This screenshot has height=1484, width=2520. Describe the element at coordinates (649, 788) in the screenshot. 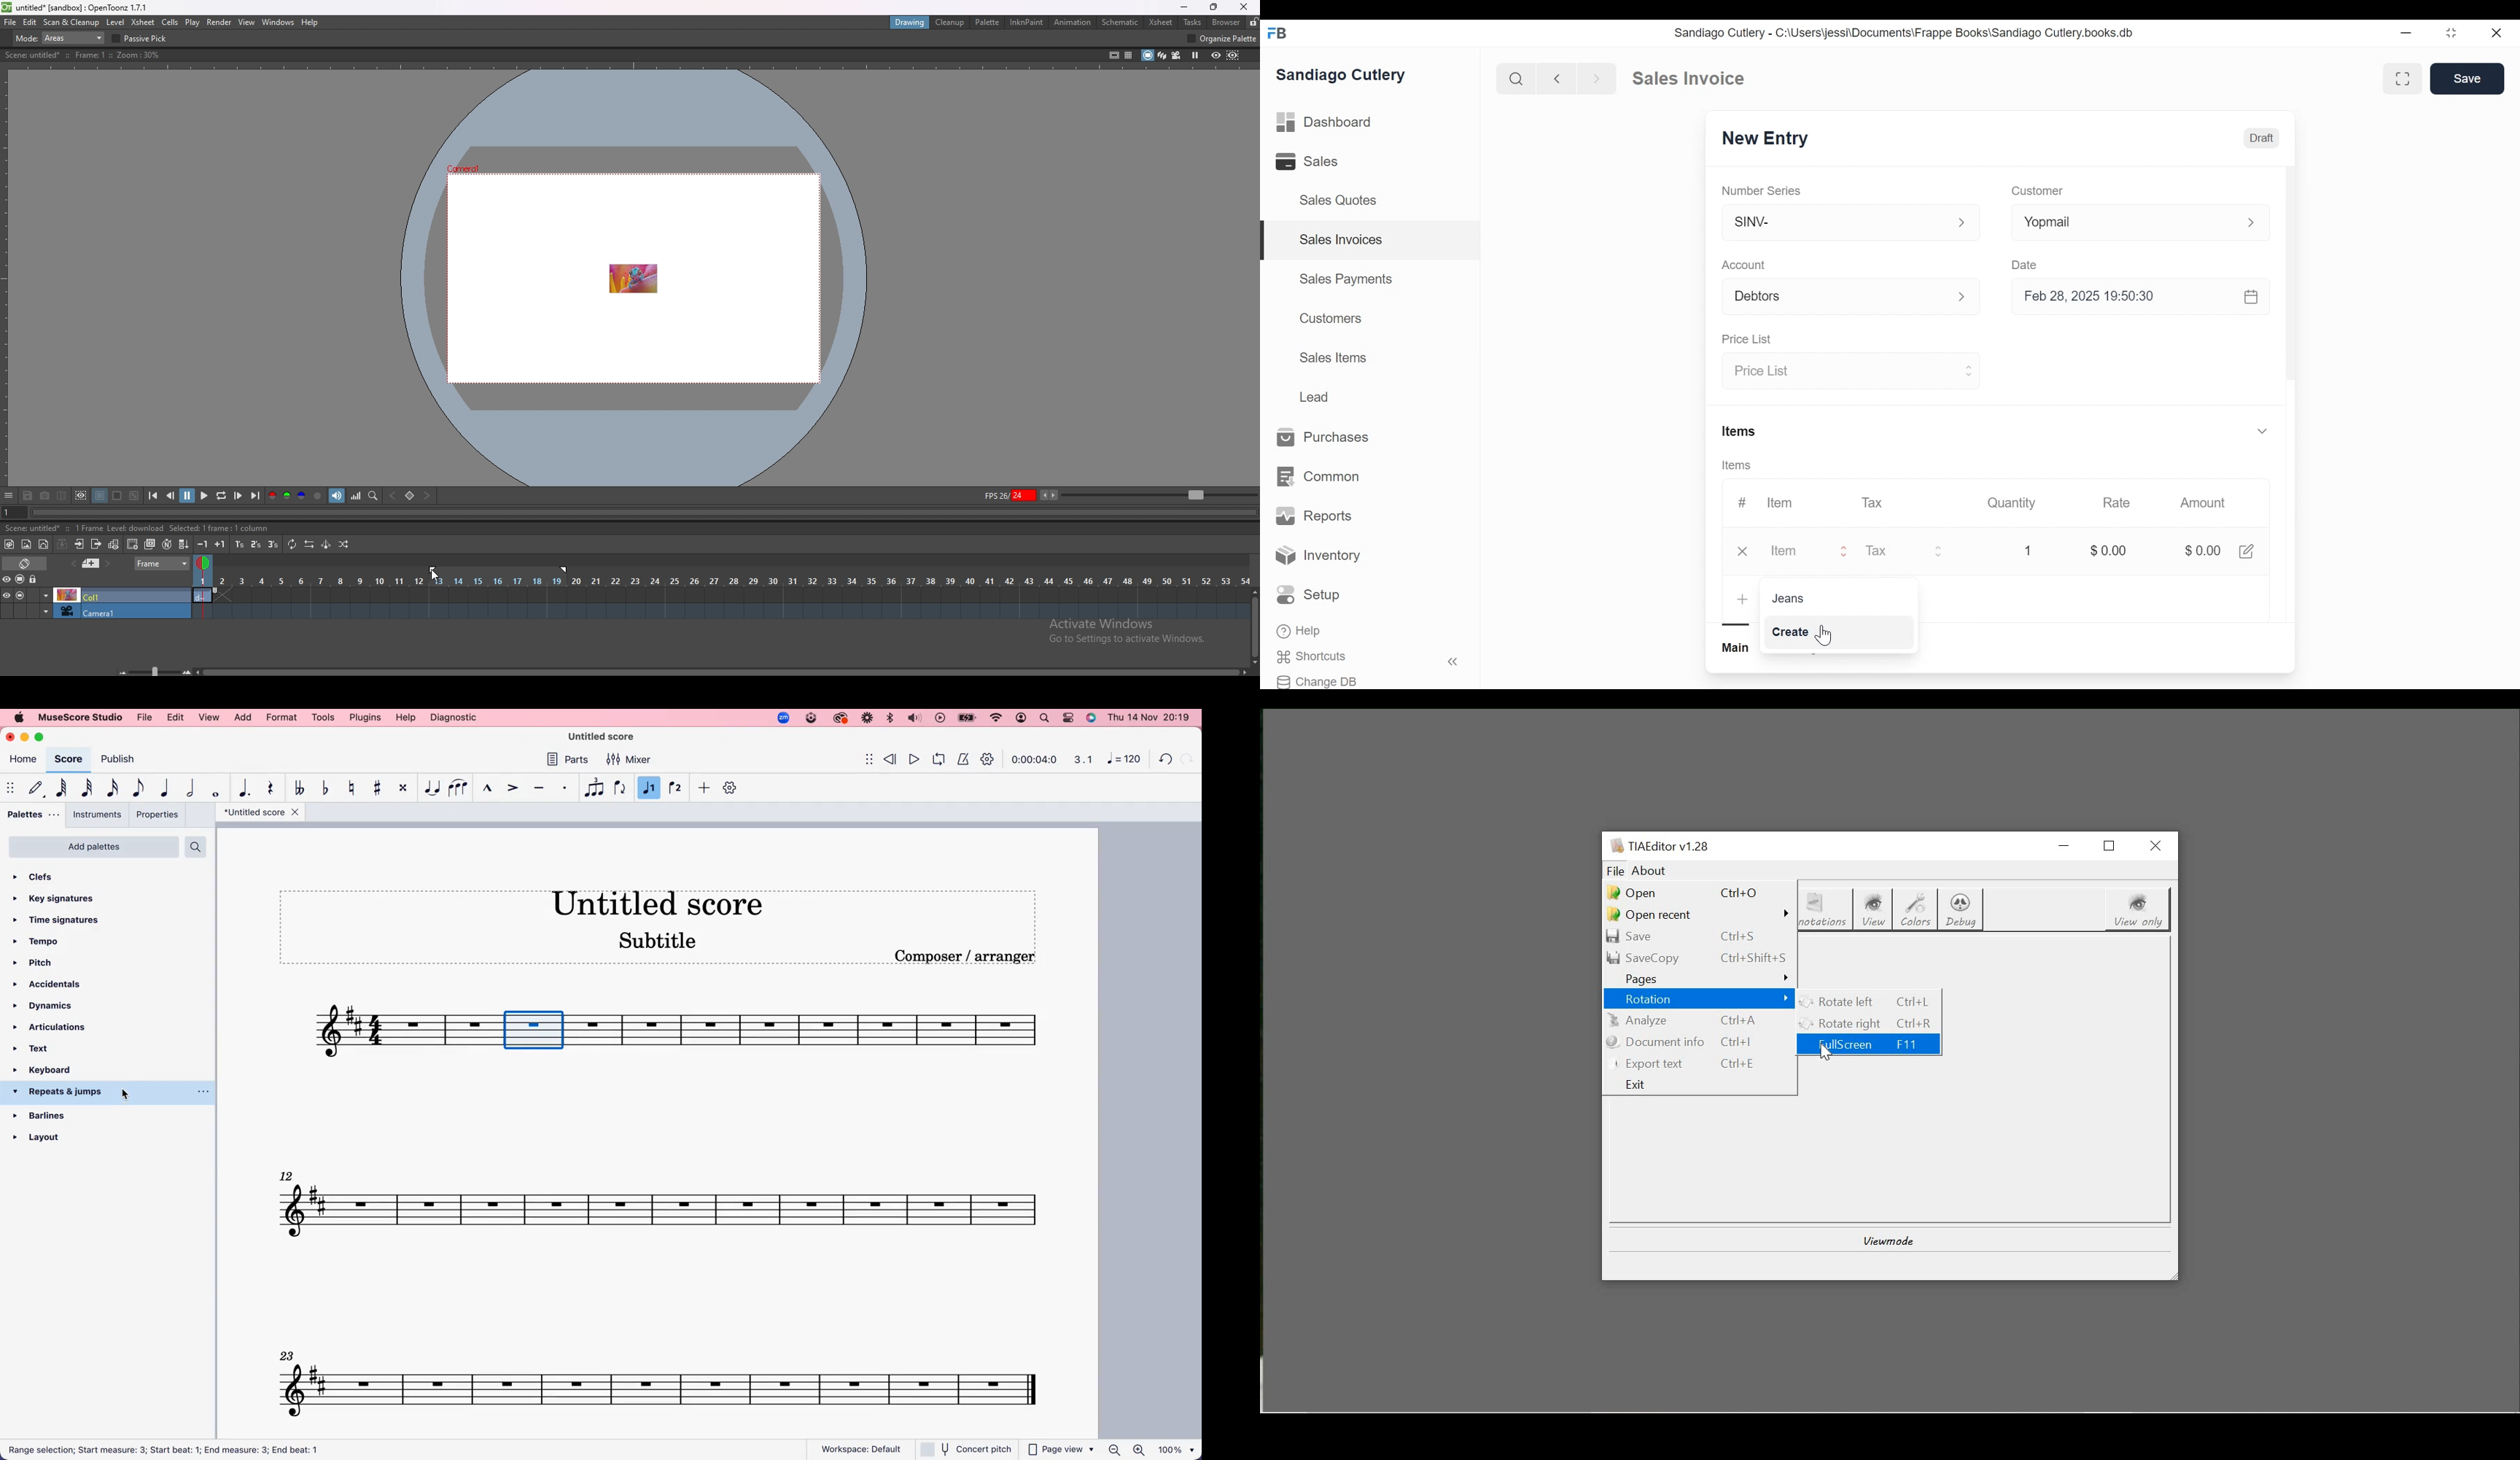

I see `voice 1` at that location.